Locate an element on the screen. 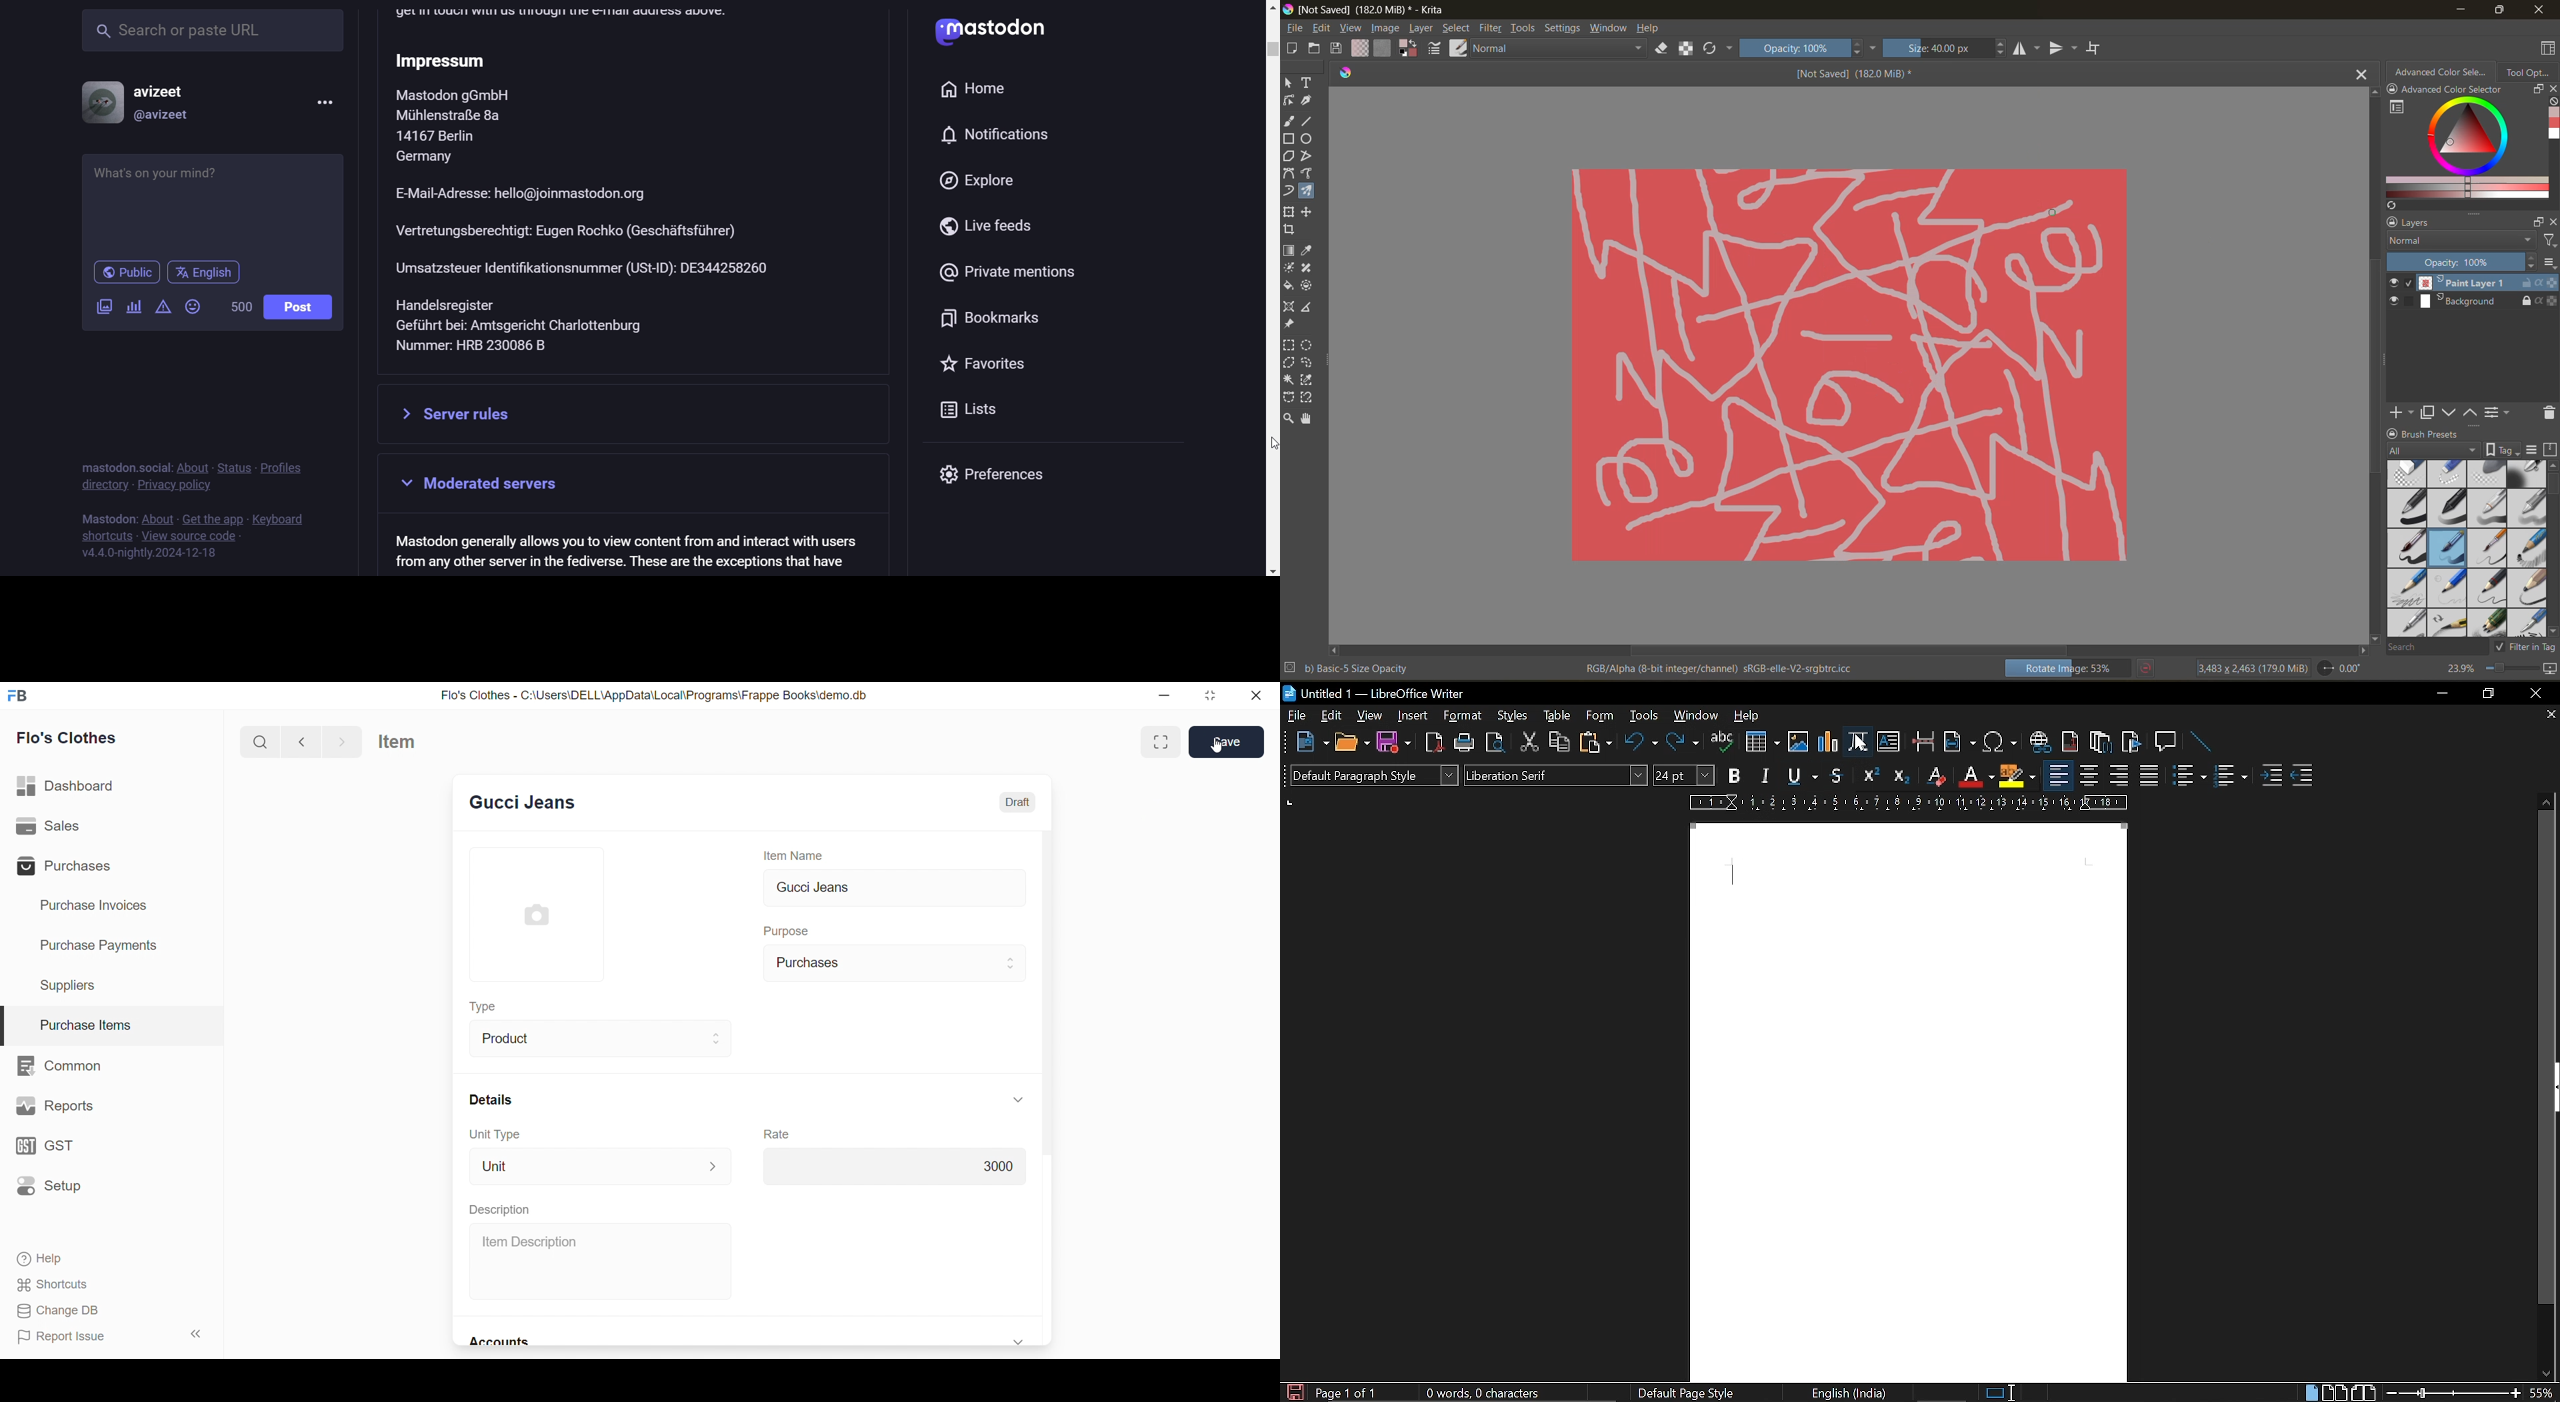 Image resolution: width=2576 pixels, height=1428 pixels. close current tab is located at coordinates (2549, 715).